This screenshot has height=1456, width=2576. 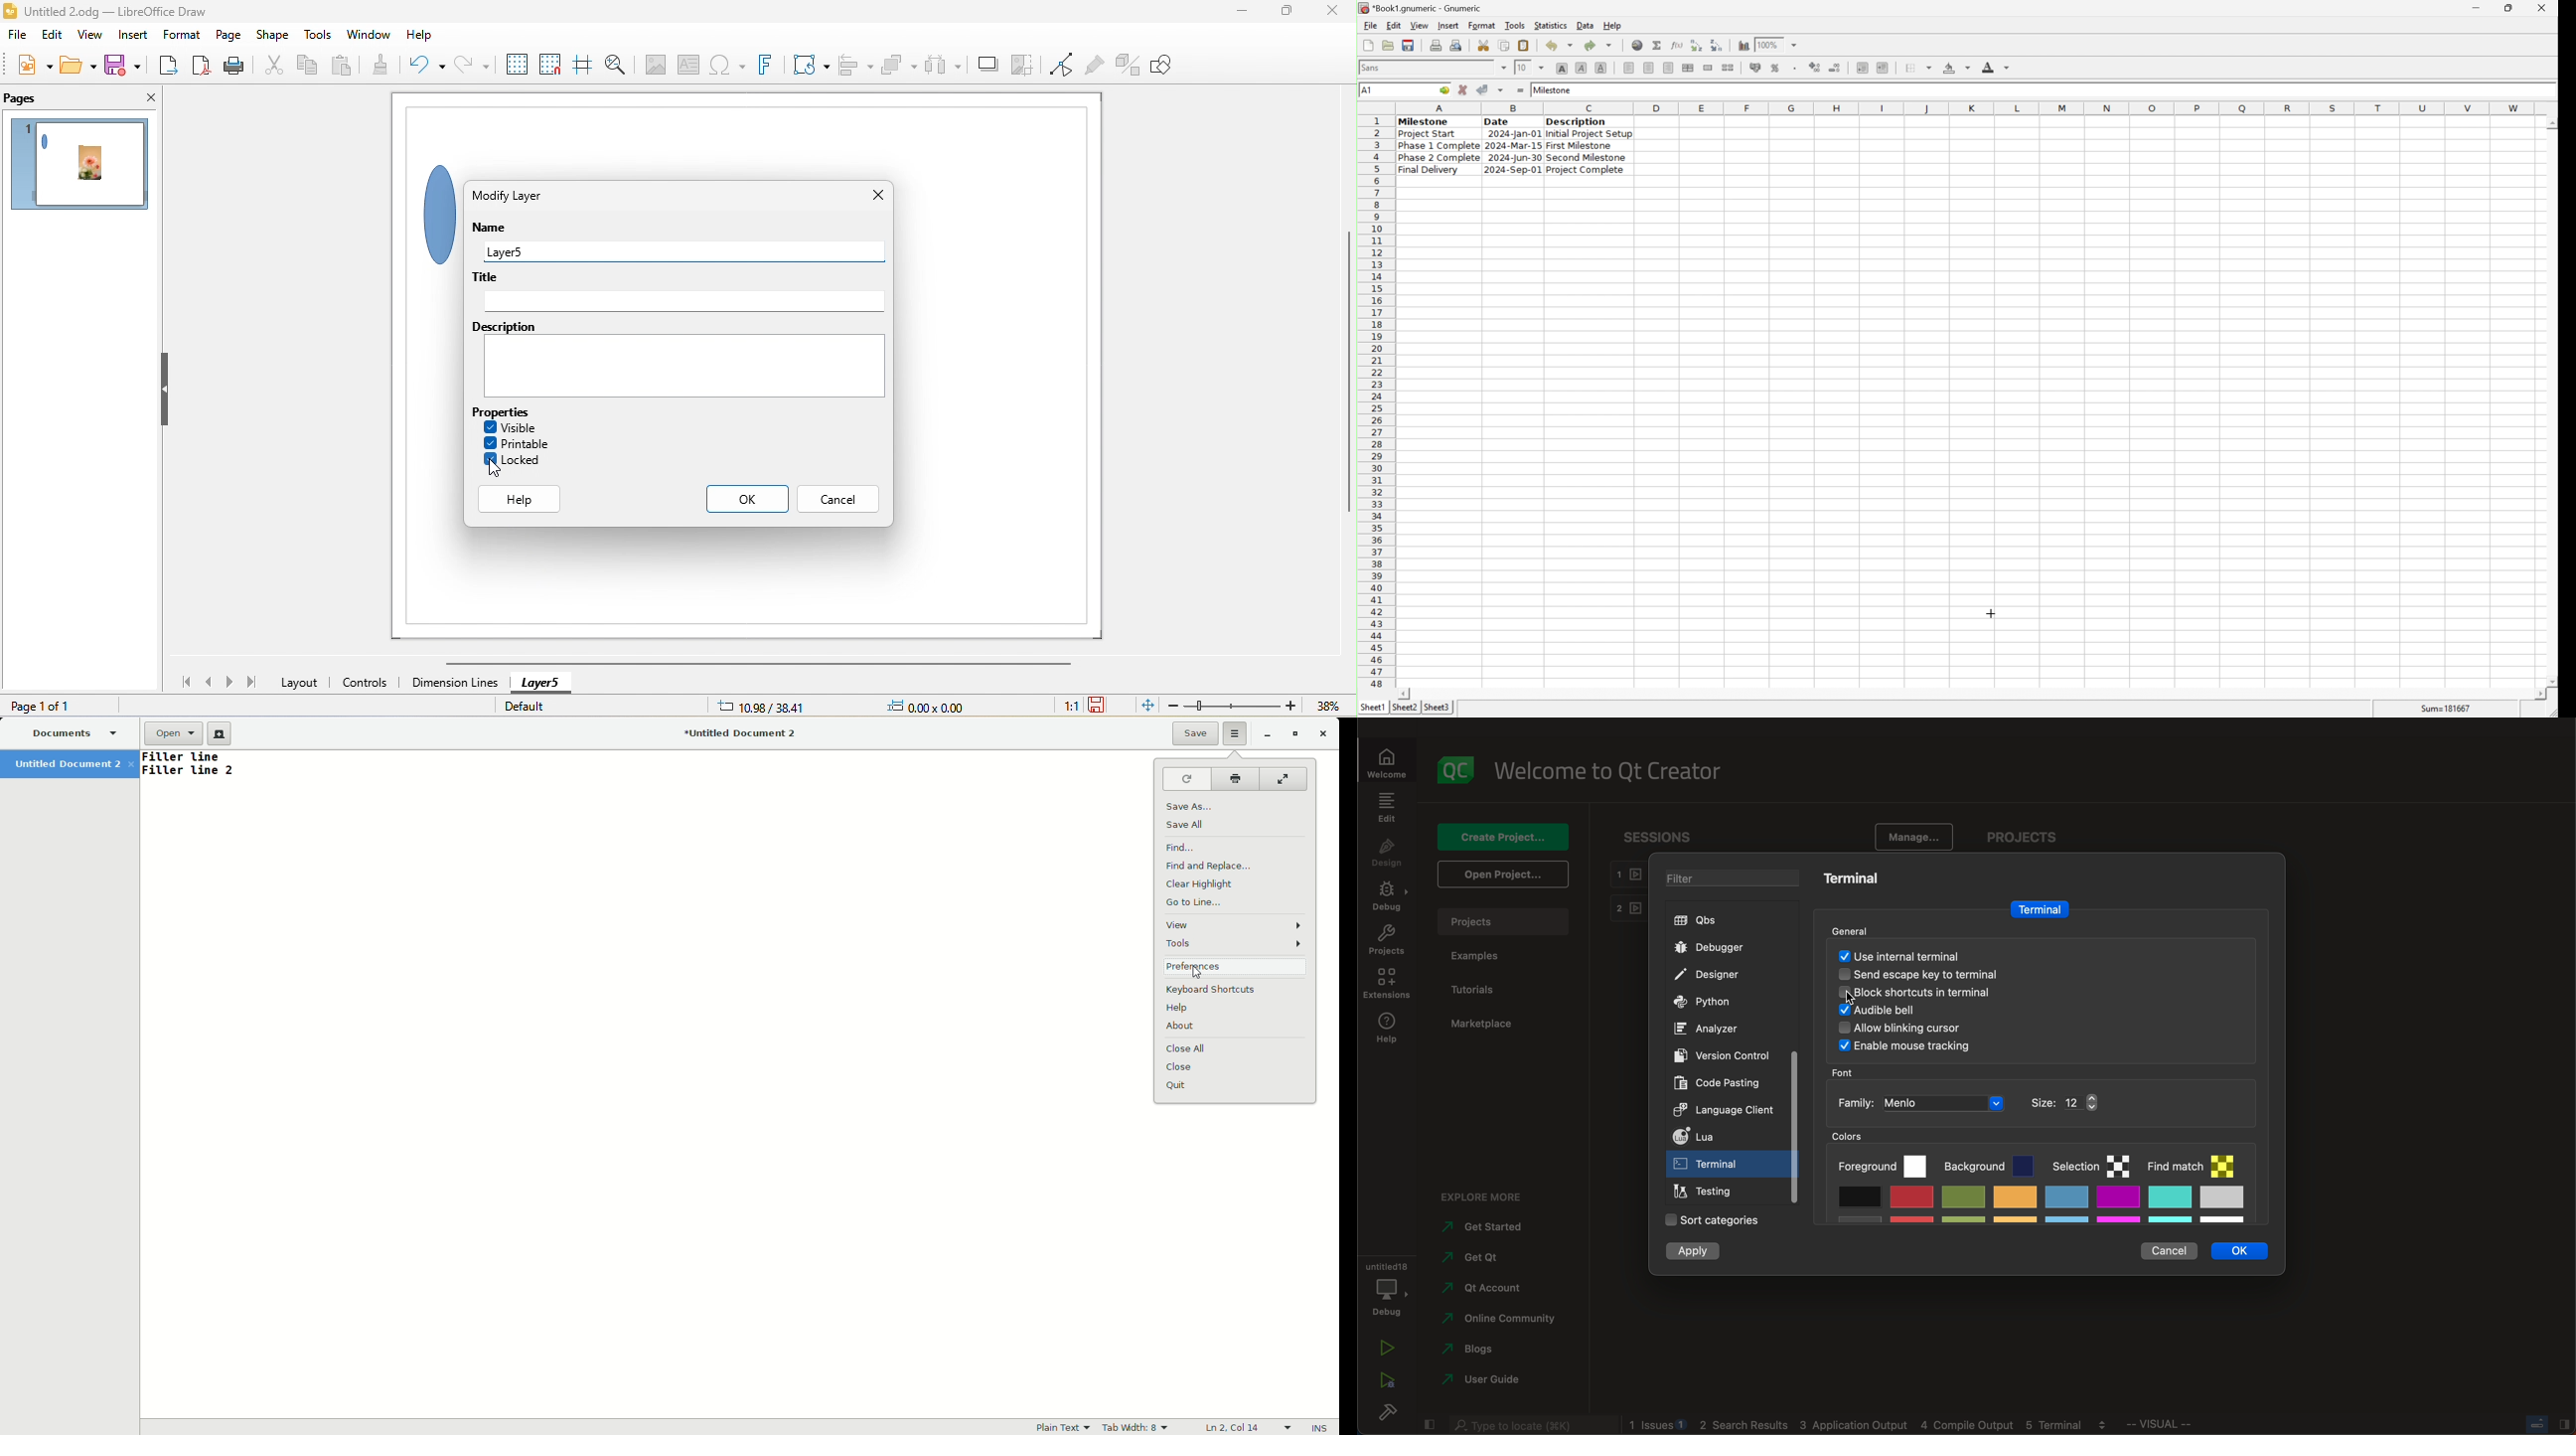 What do you see at coordinates (1370, 26) in the screenshot?
I see `file` at bounding box center [1370, 26].